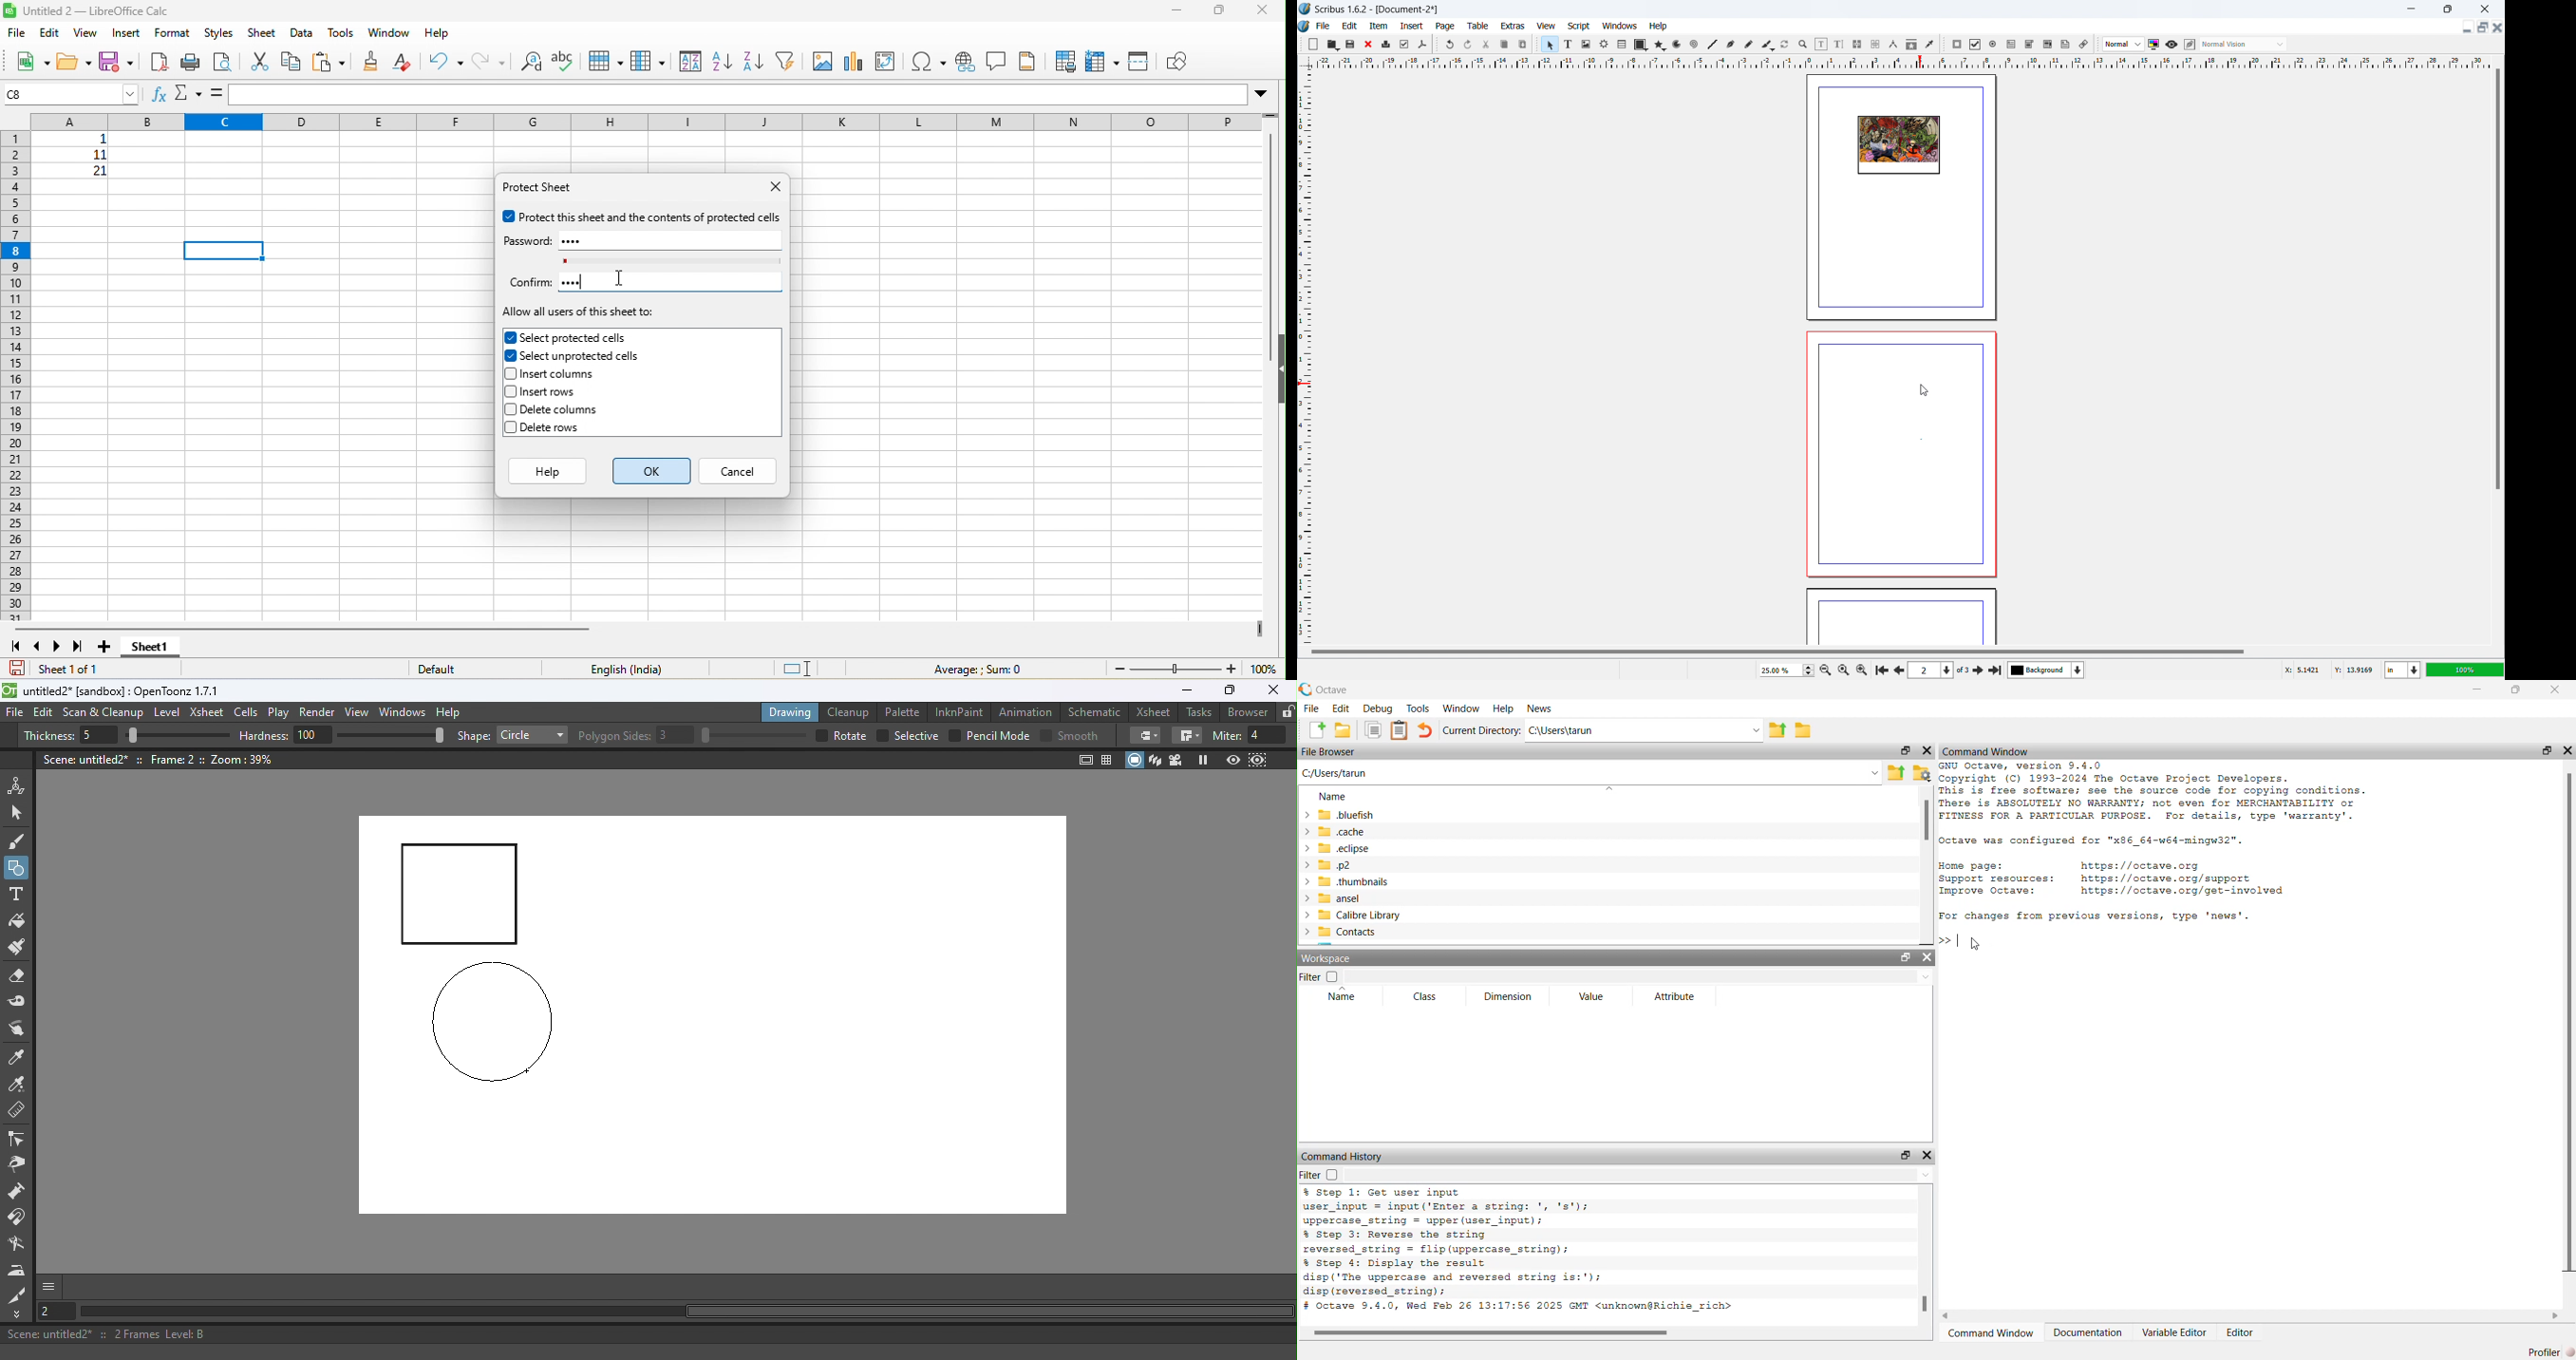 This screenshot has width=2576, height=1372. I want to click on Checkbox , so click(1045, 734).